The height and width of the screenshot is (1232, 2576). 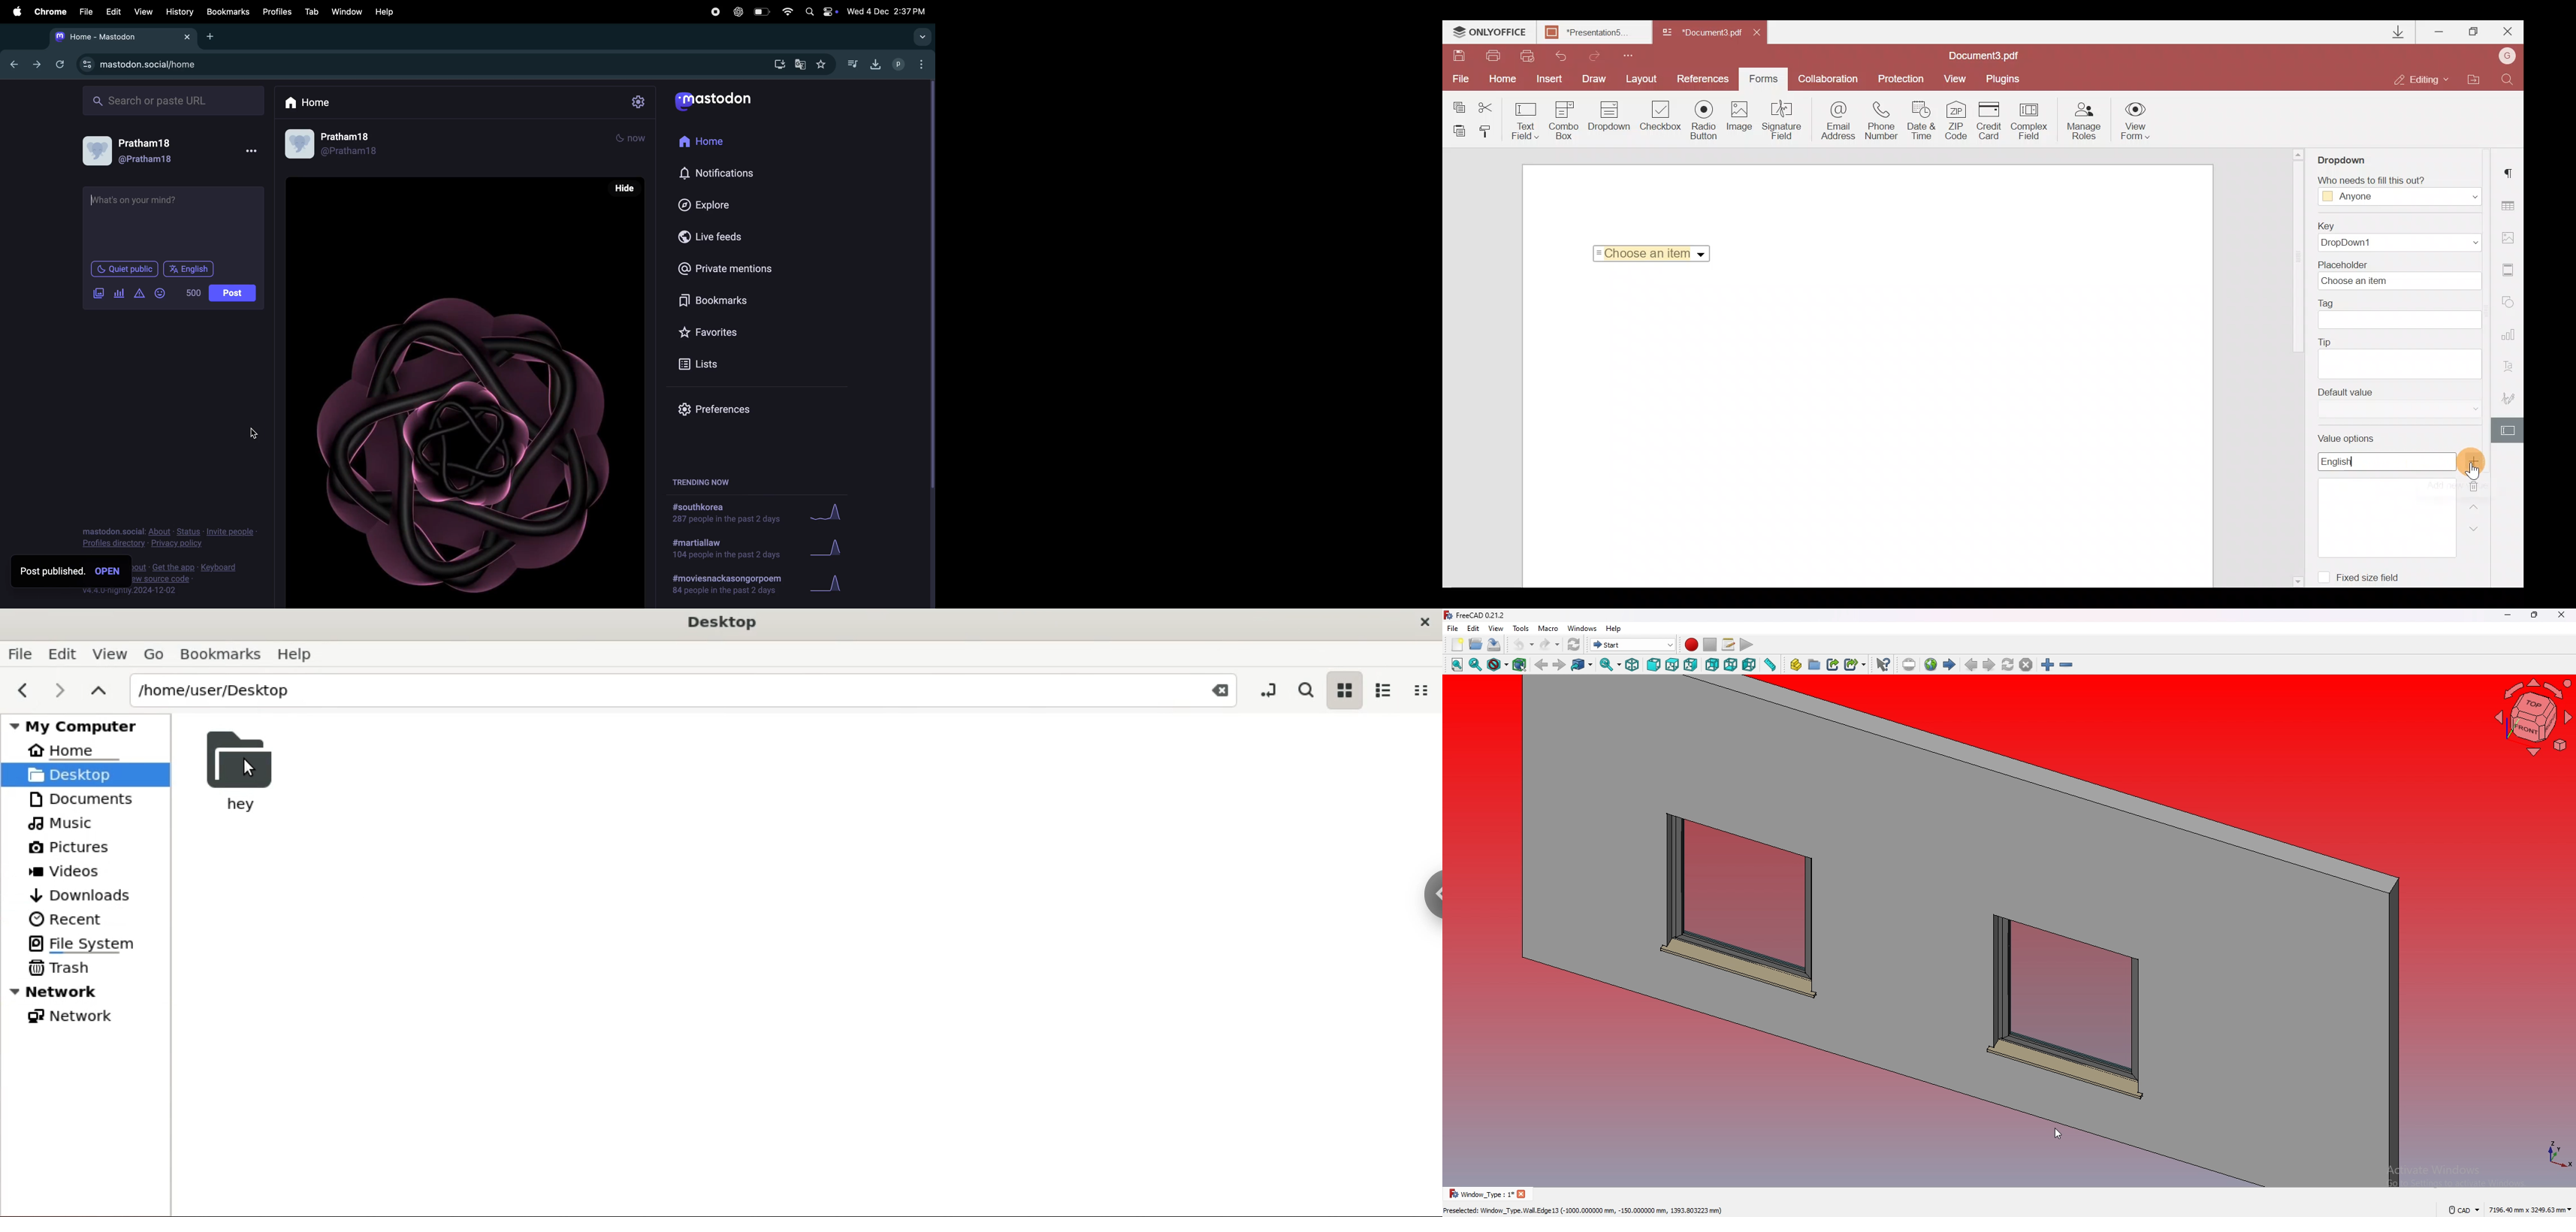 What do you see at coordinates (250, 151) in the screenshot?
I see `options` at bounding box center [250, 151].